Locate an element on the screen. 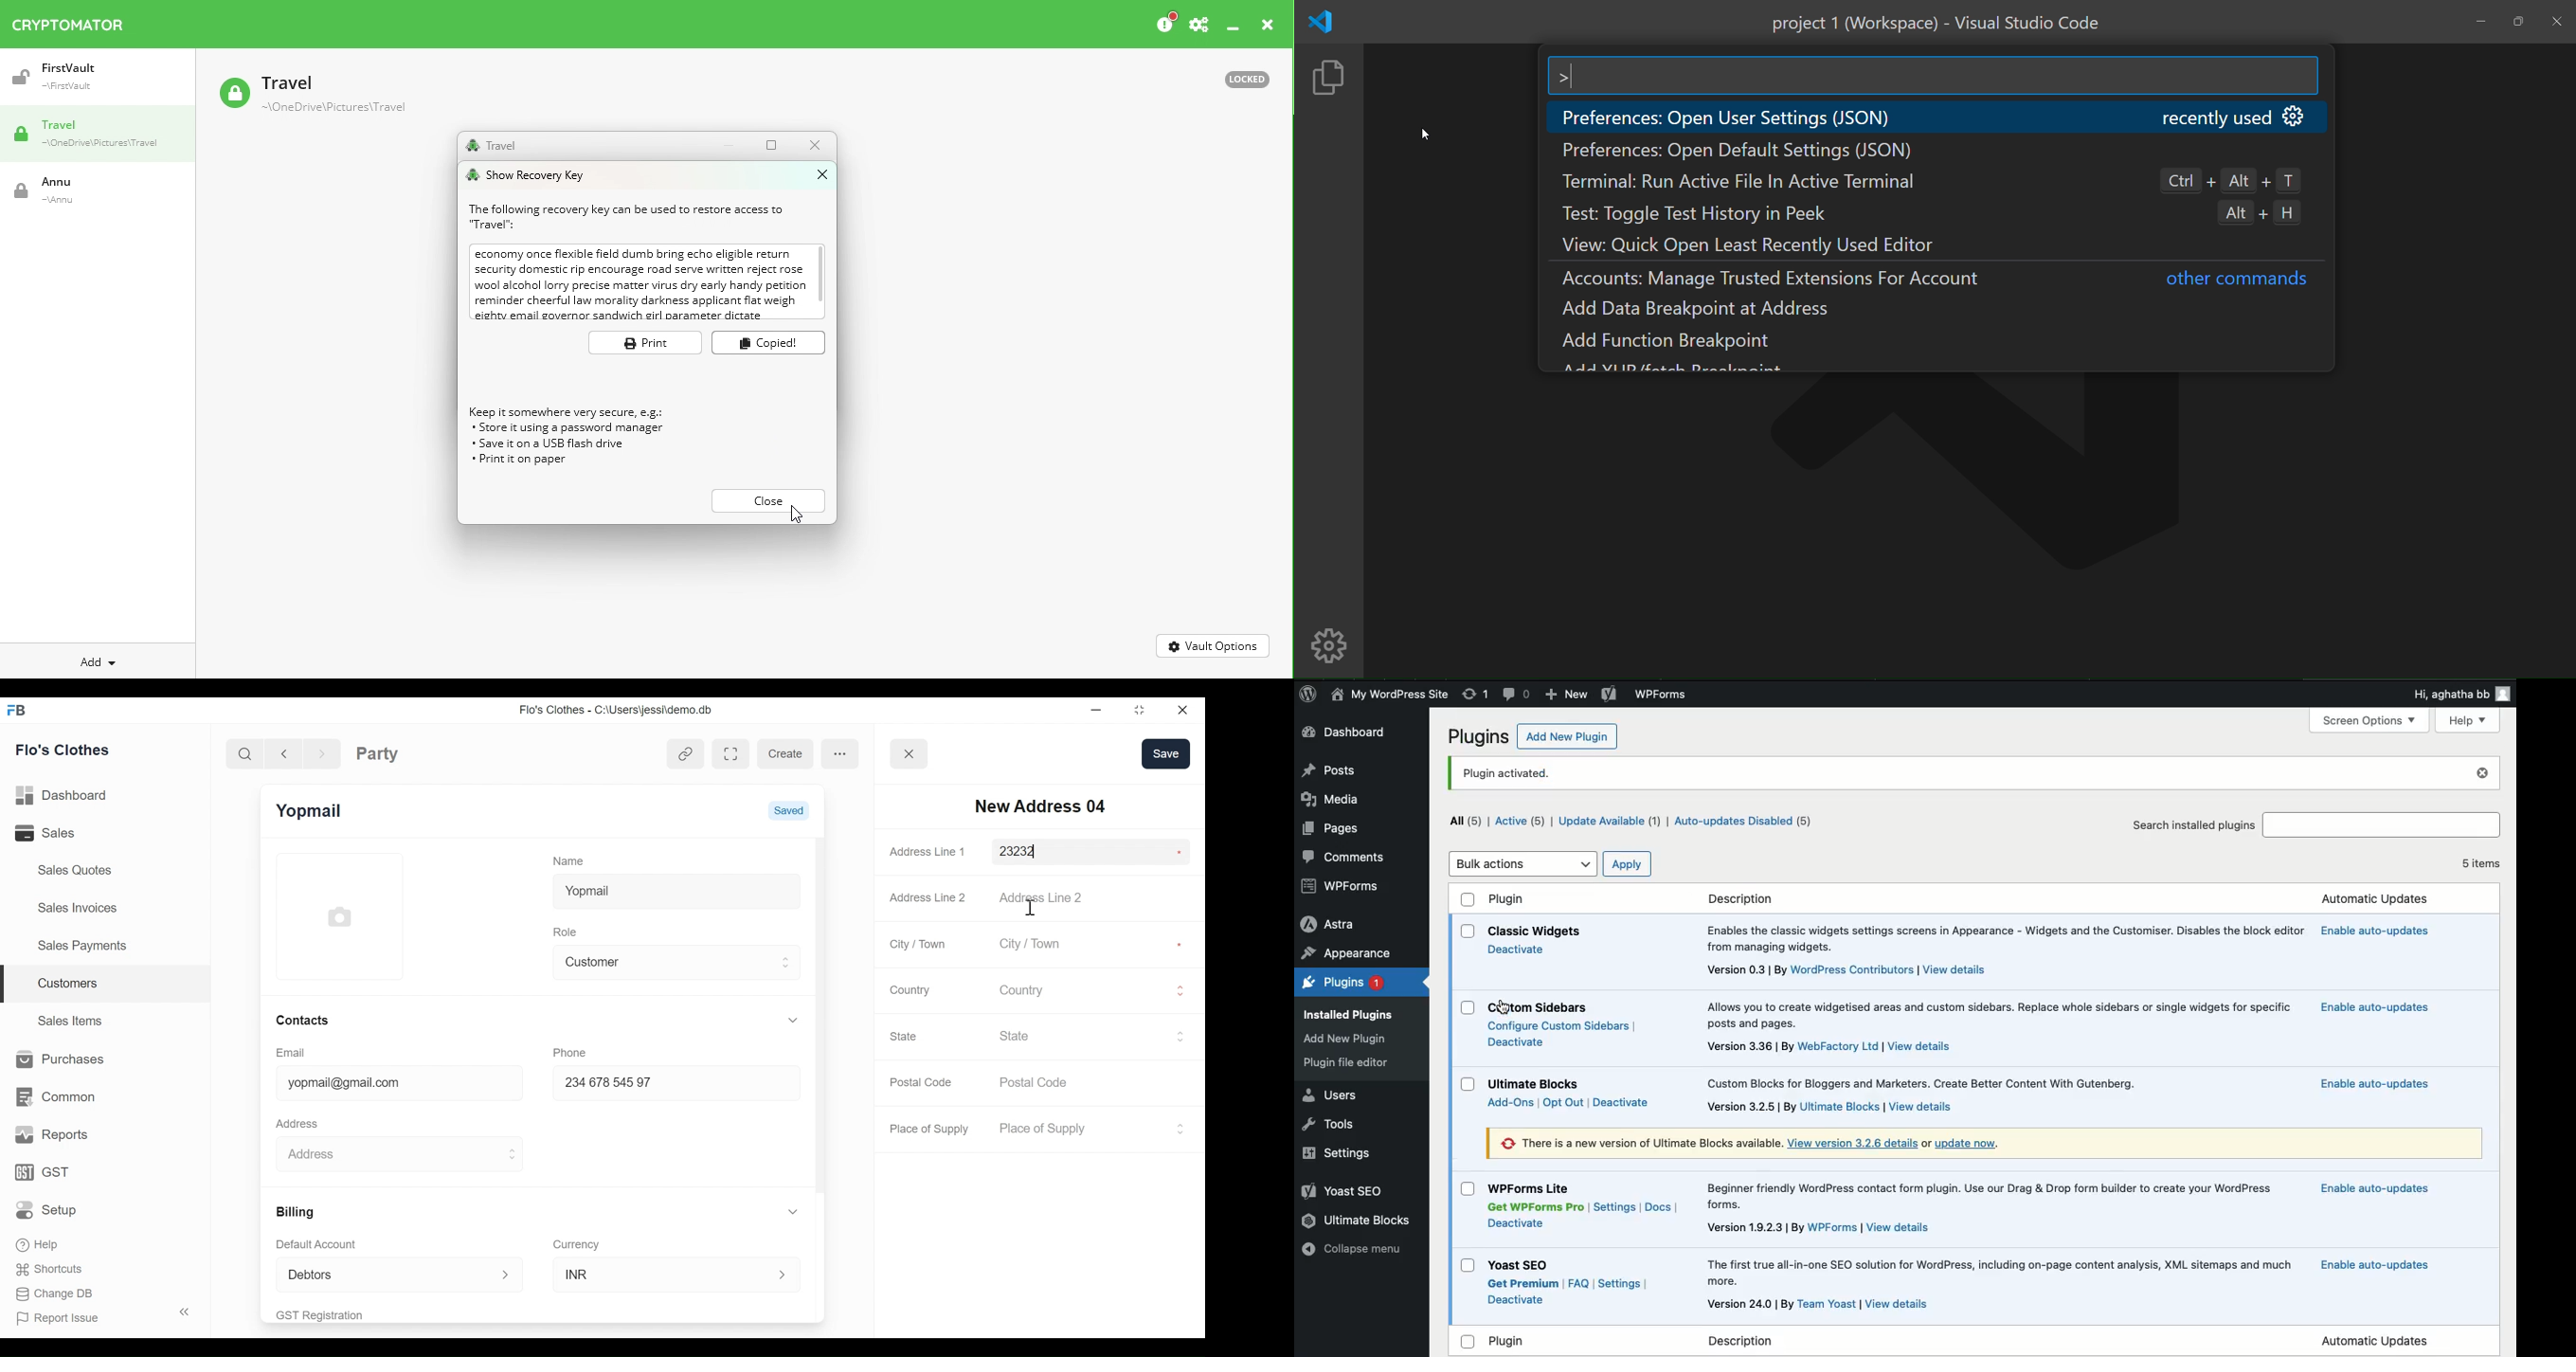 The height and width of the screenshot is (1372, 2576). Vertical Scroll bar is located at coordinates (820, 1016).